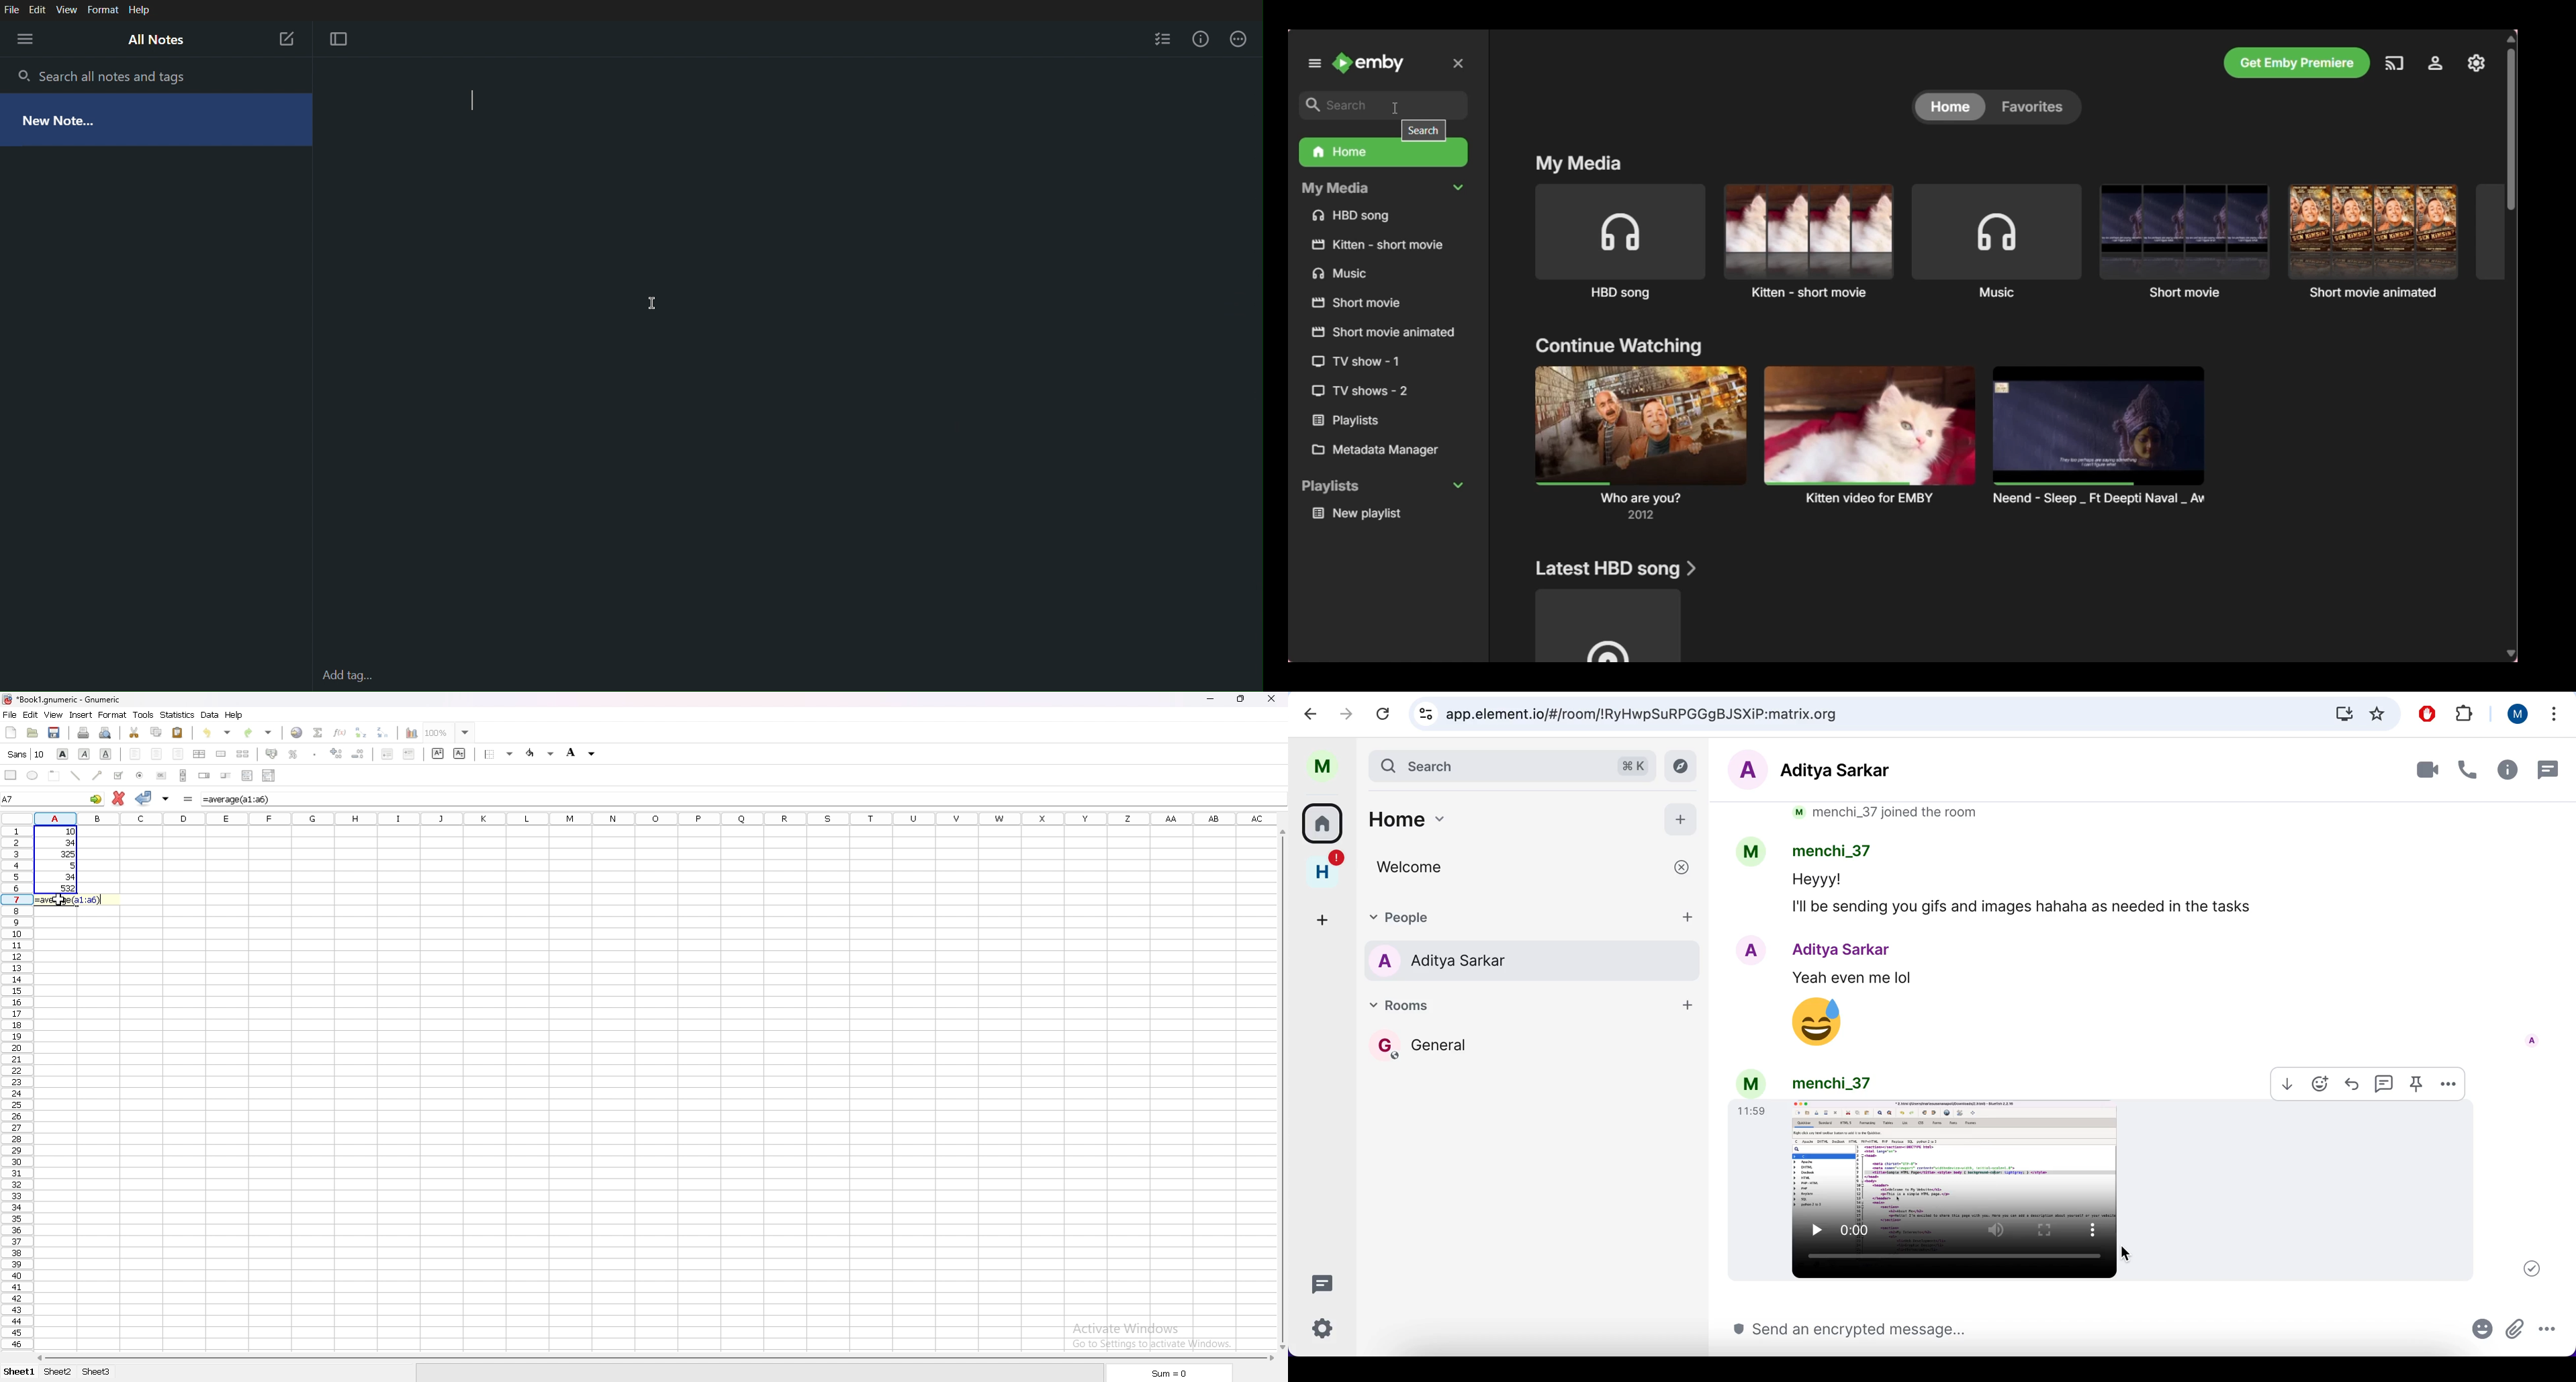 This screenshot has width=2576, height=1400. What do you see at coordinates (157, 731) in the screenshot?
I see `copy` at bounding box center [157, 731].